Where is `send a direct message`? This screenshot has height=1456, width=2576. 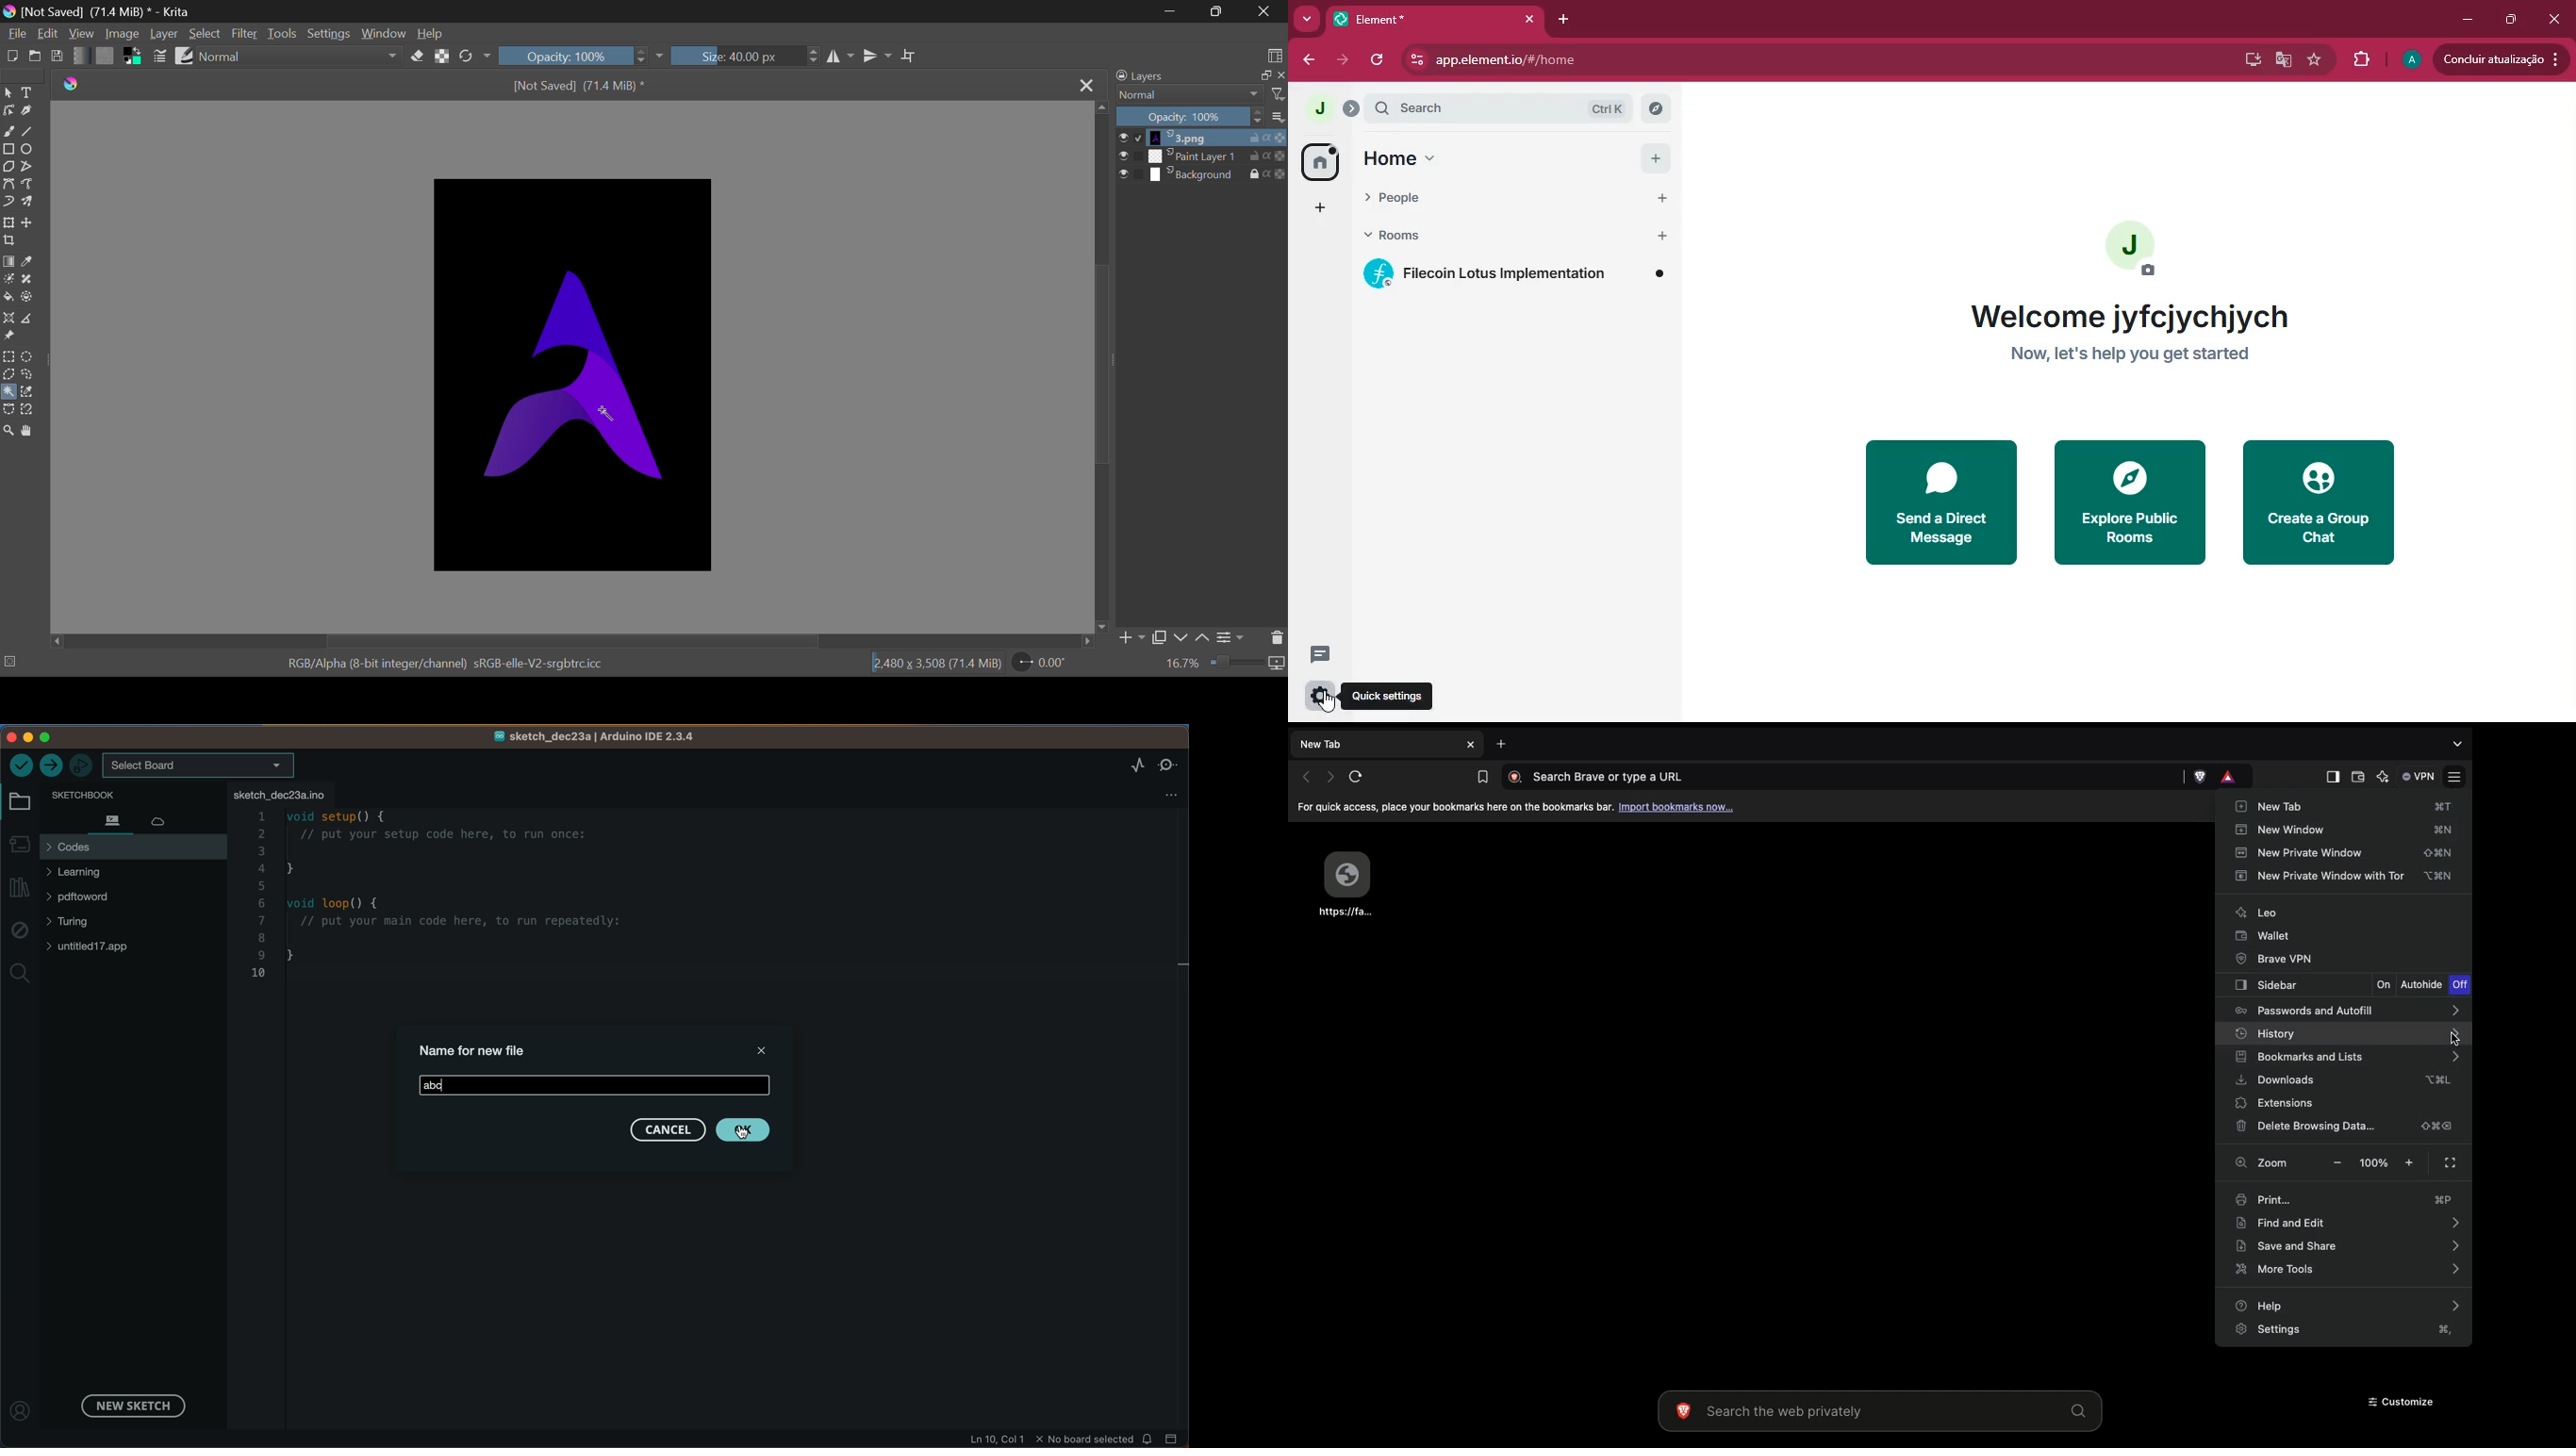
send a direct message is located at coordinates (1937, 503).